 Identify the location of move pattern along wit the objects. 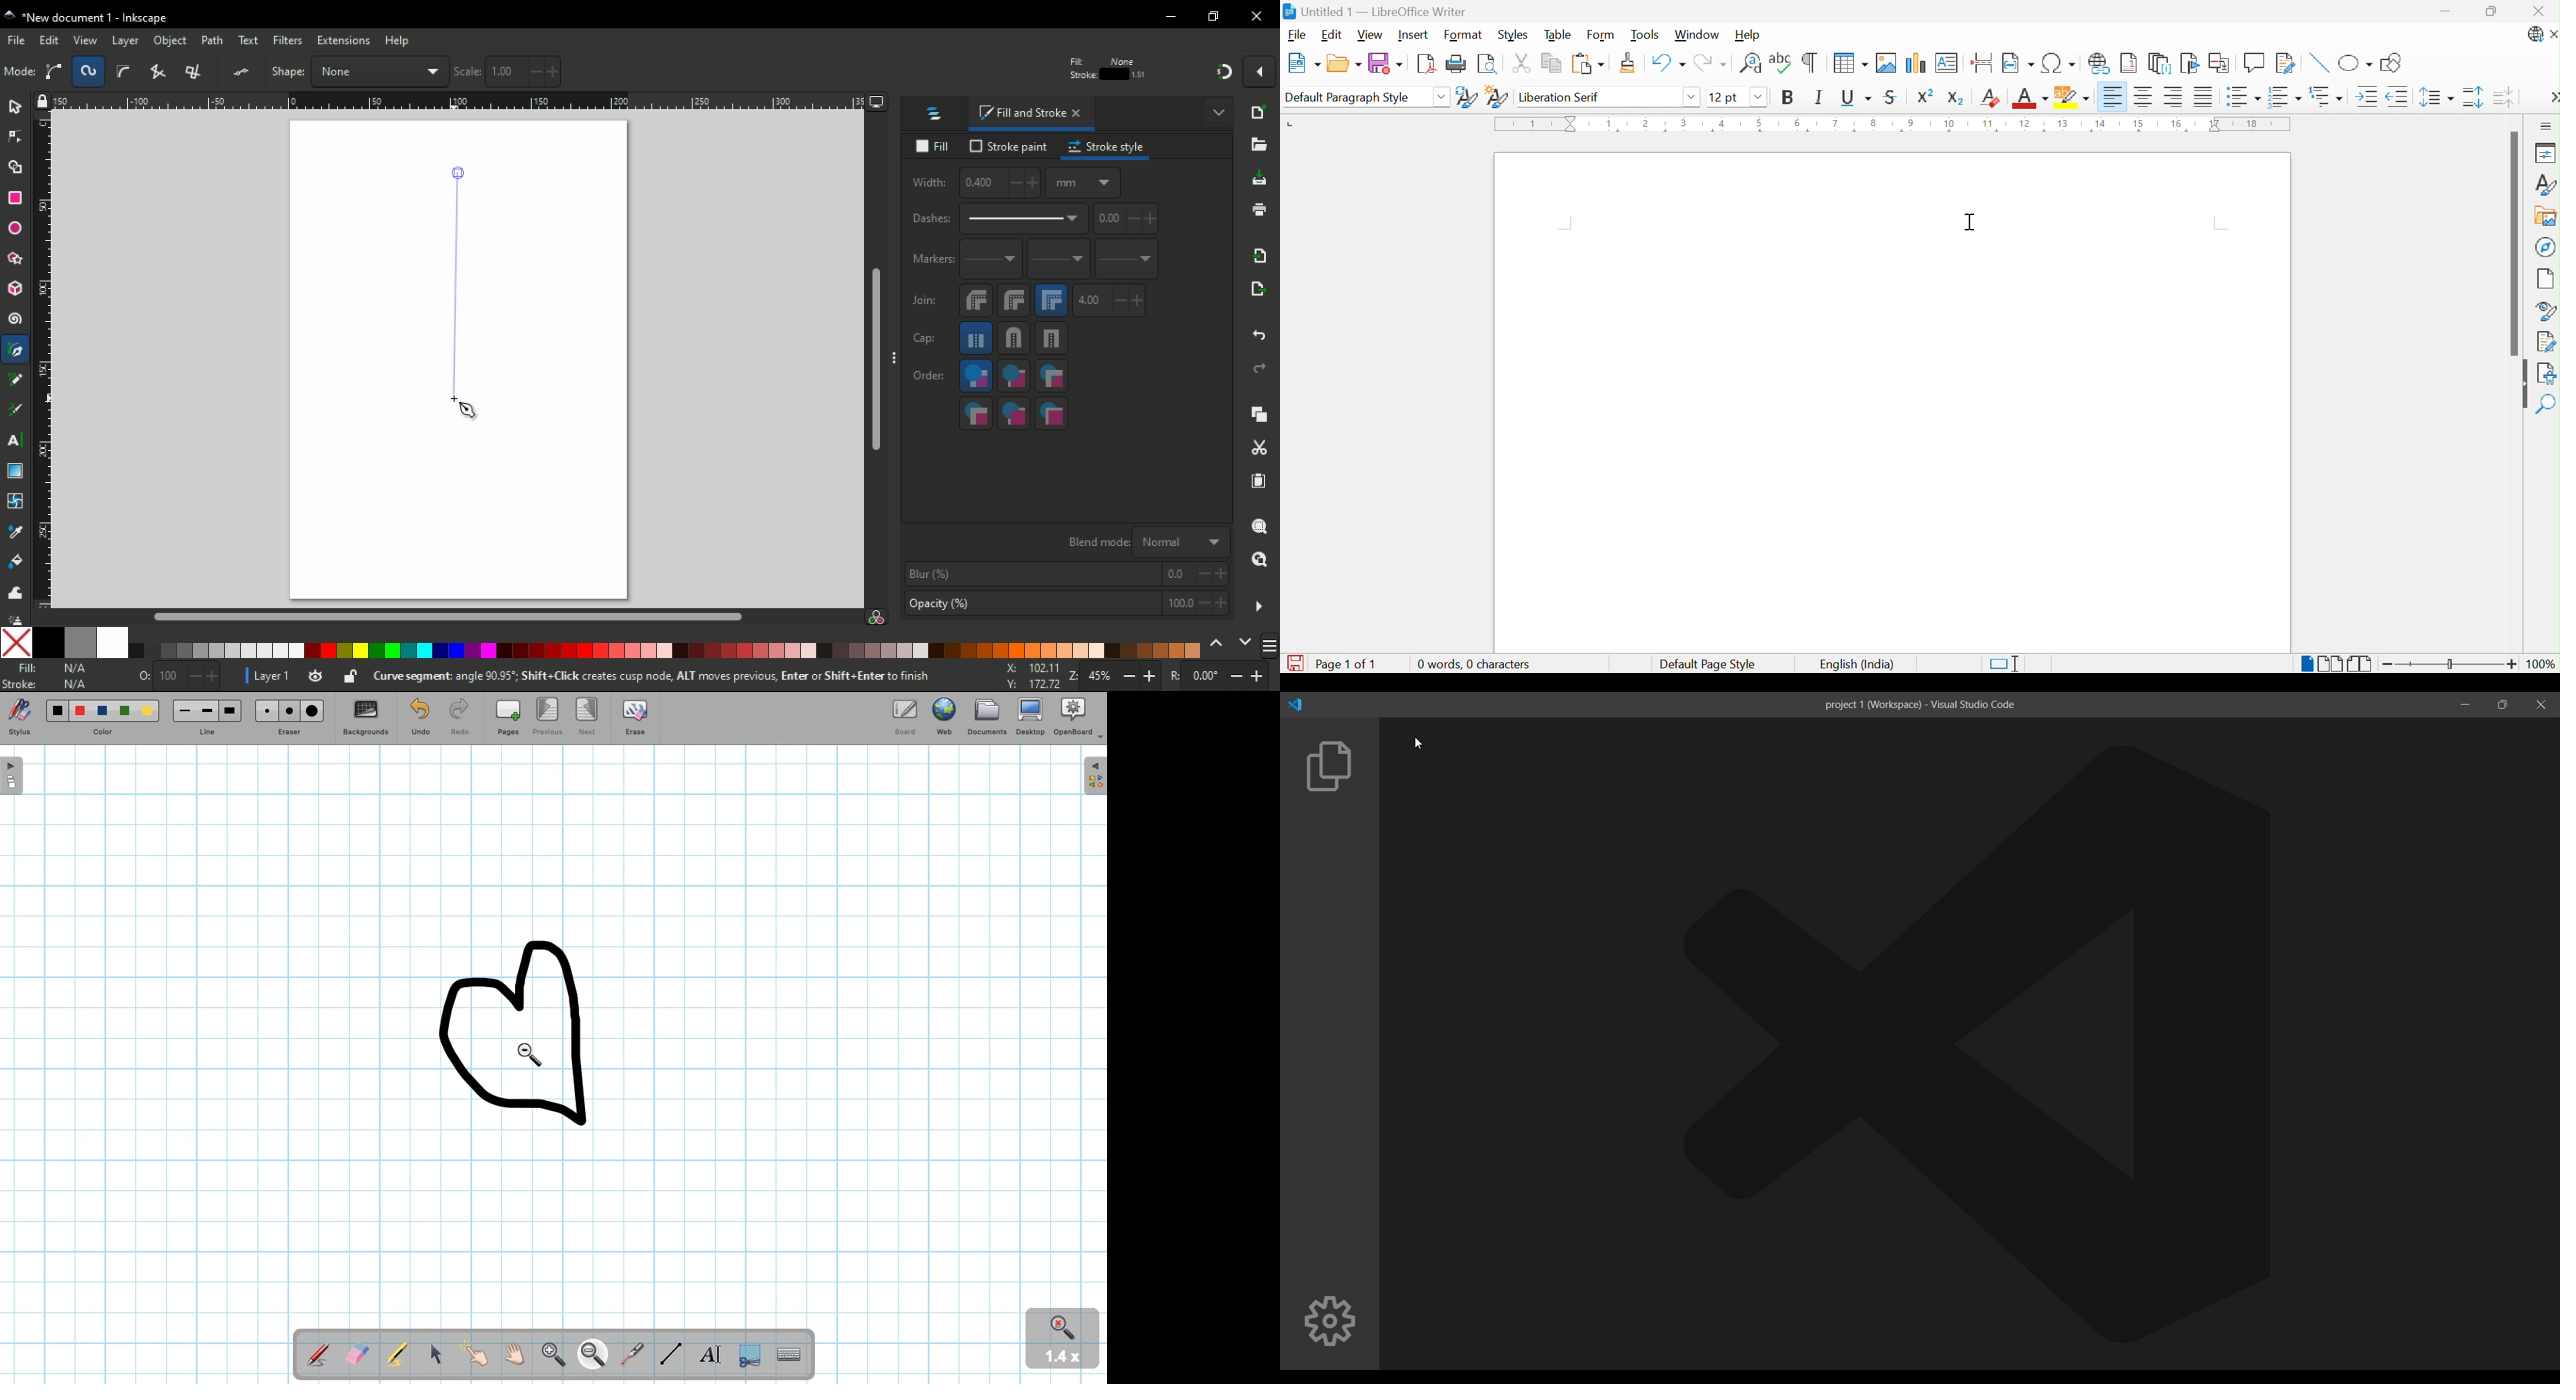
(1176, 70).